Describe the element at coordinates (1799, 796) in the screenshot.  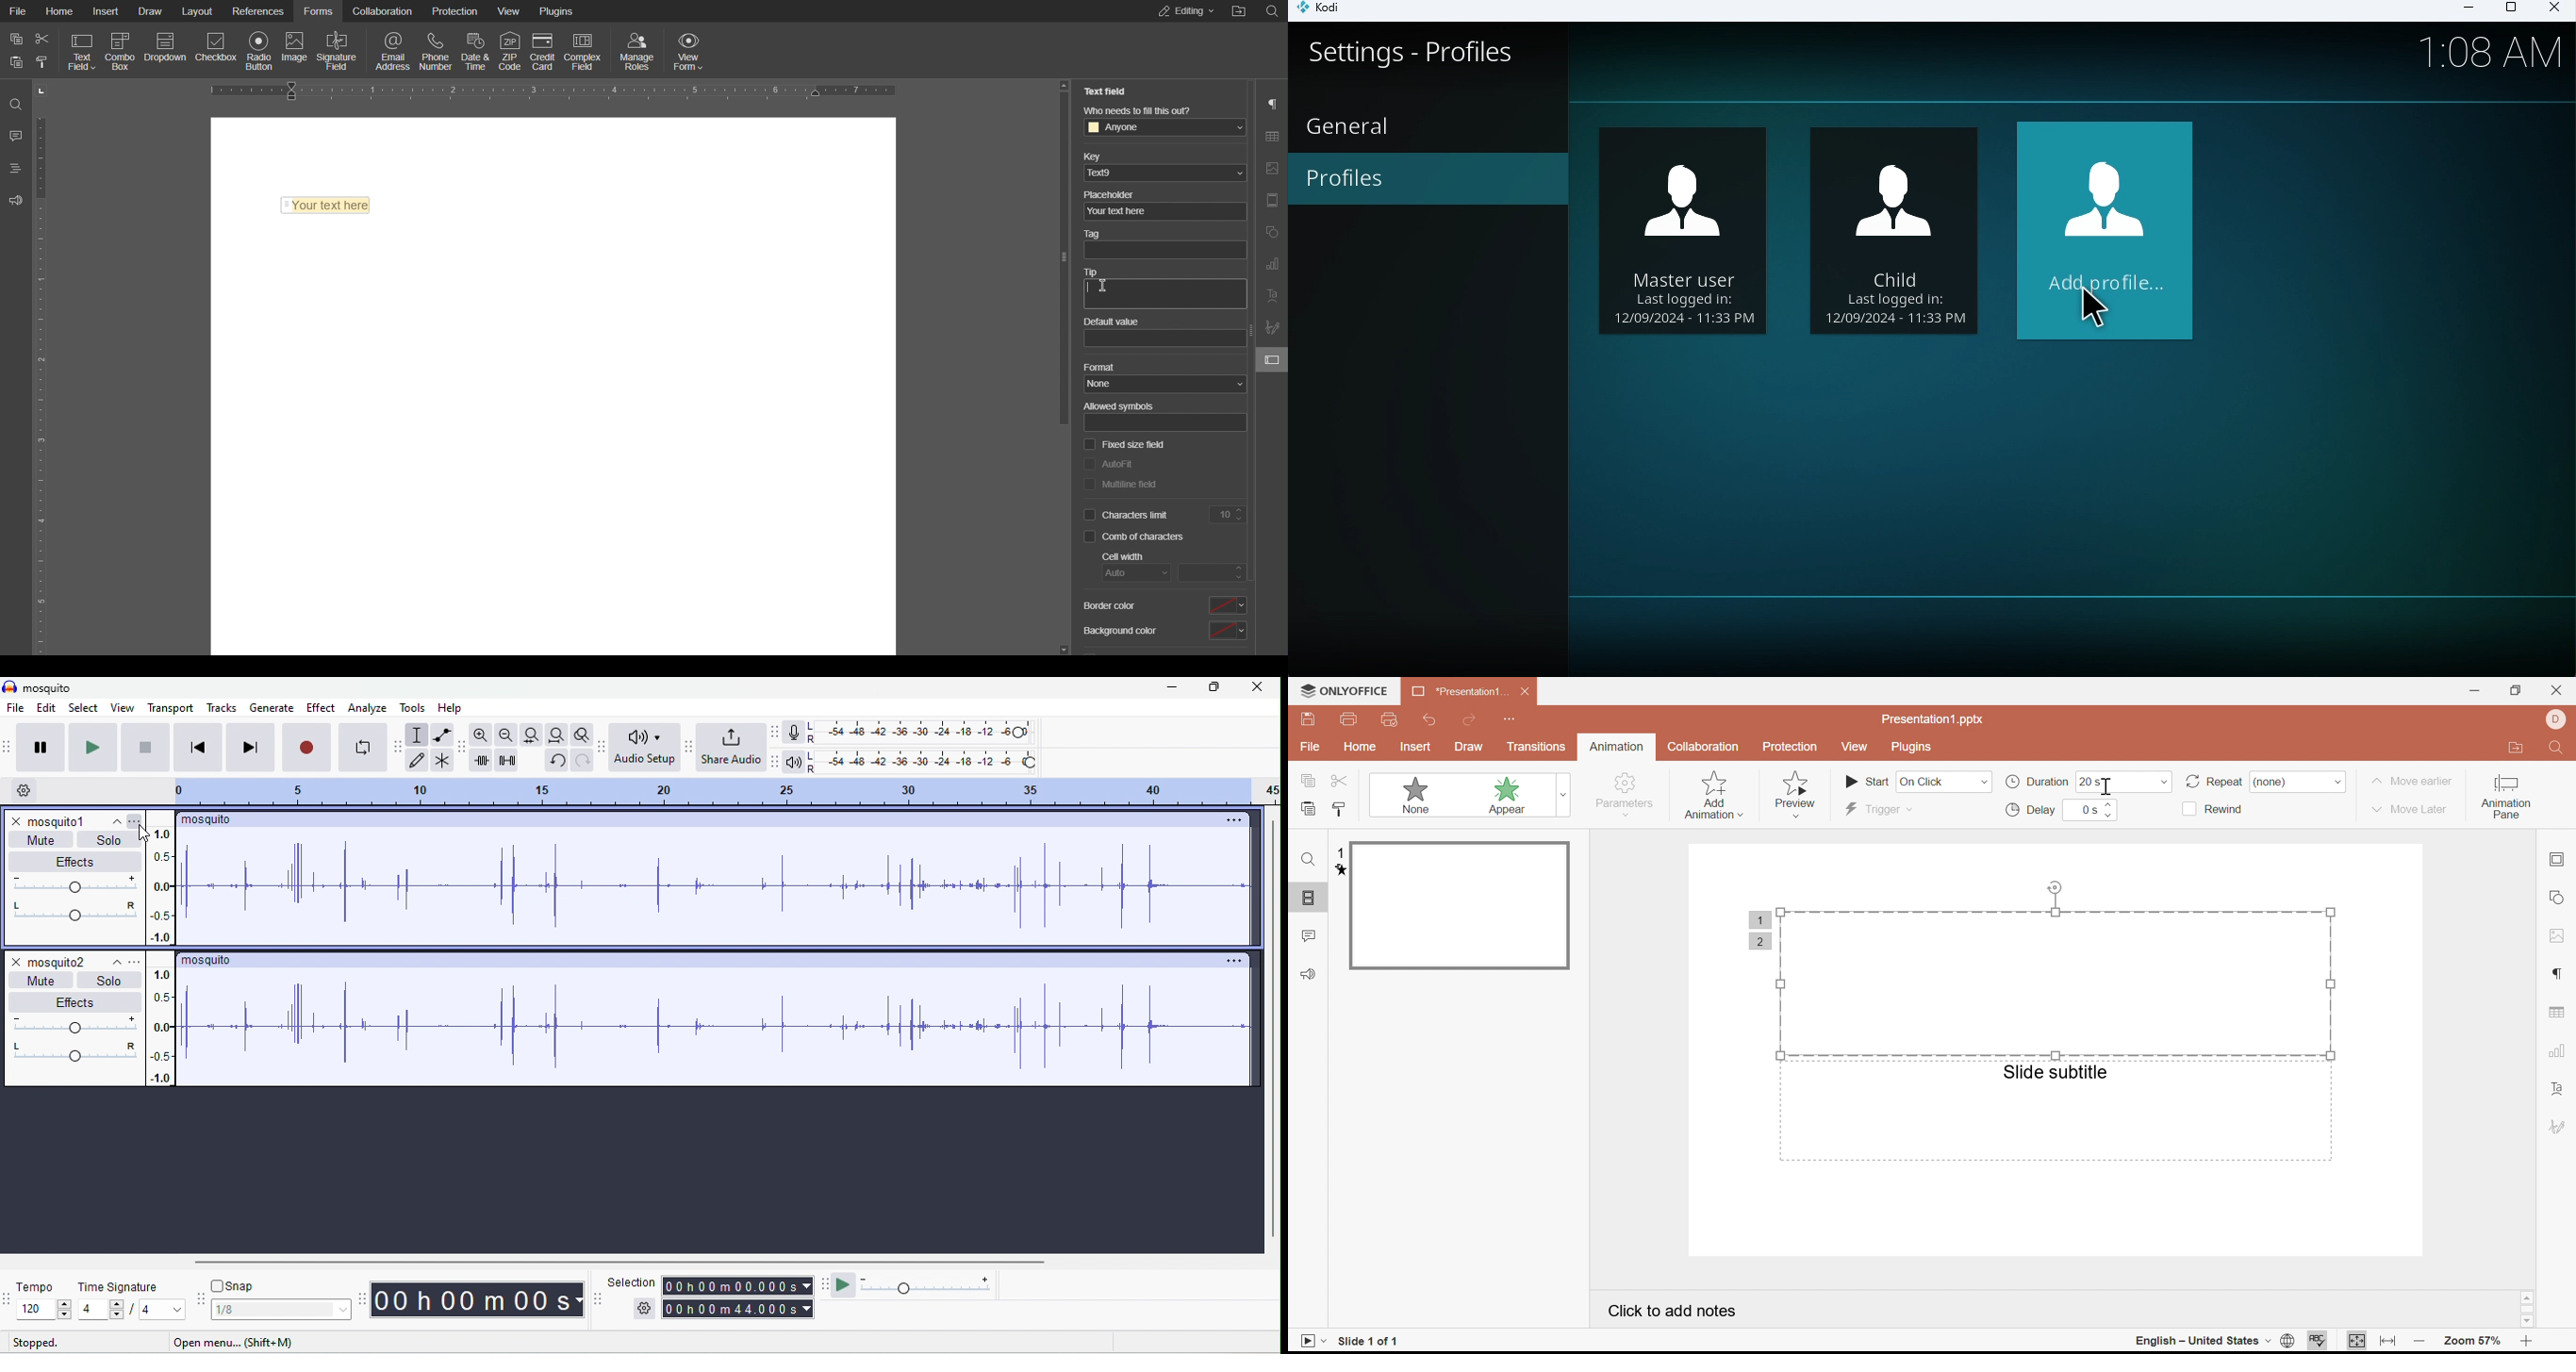
I see `preview` at that location.